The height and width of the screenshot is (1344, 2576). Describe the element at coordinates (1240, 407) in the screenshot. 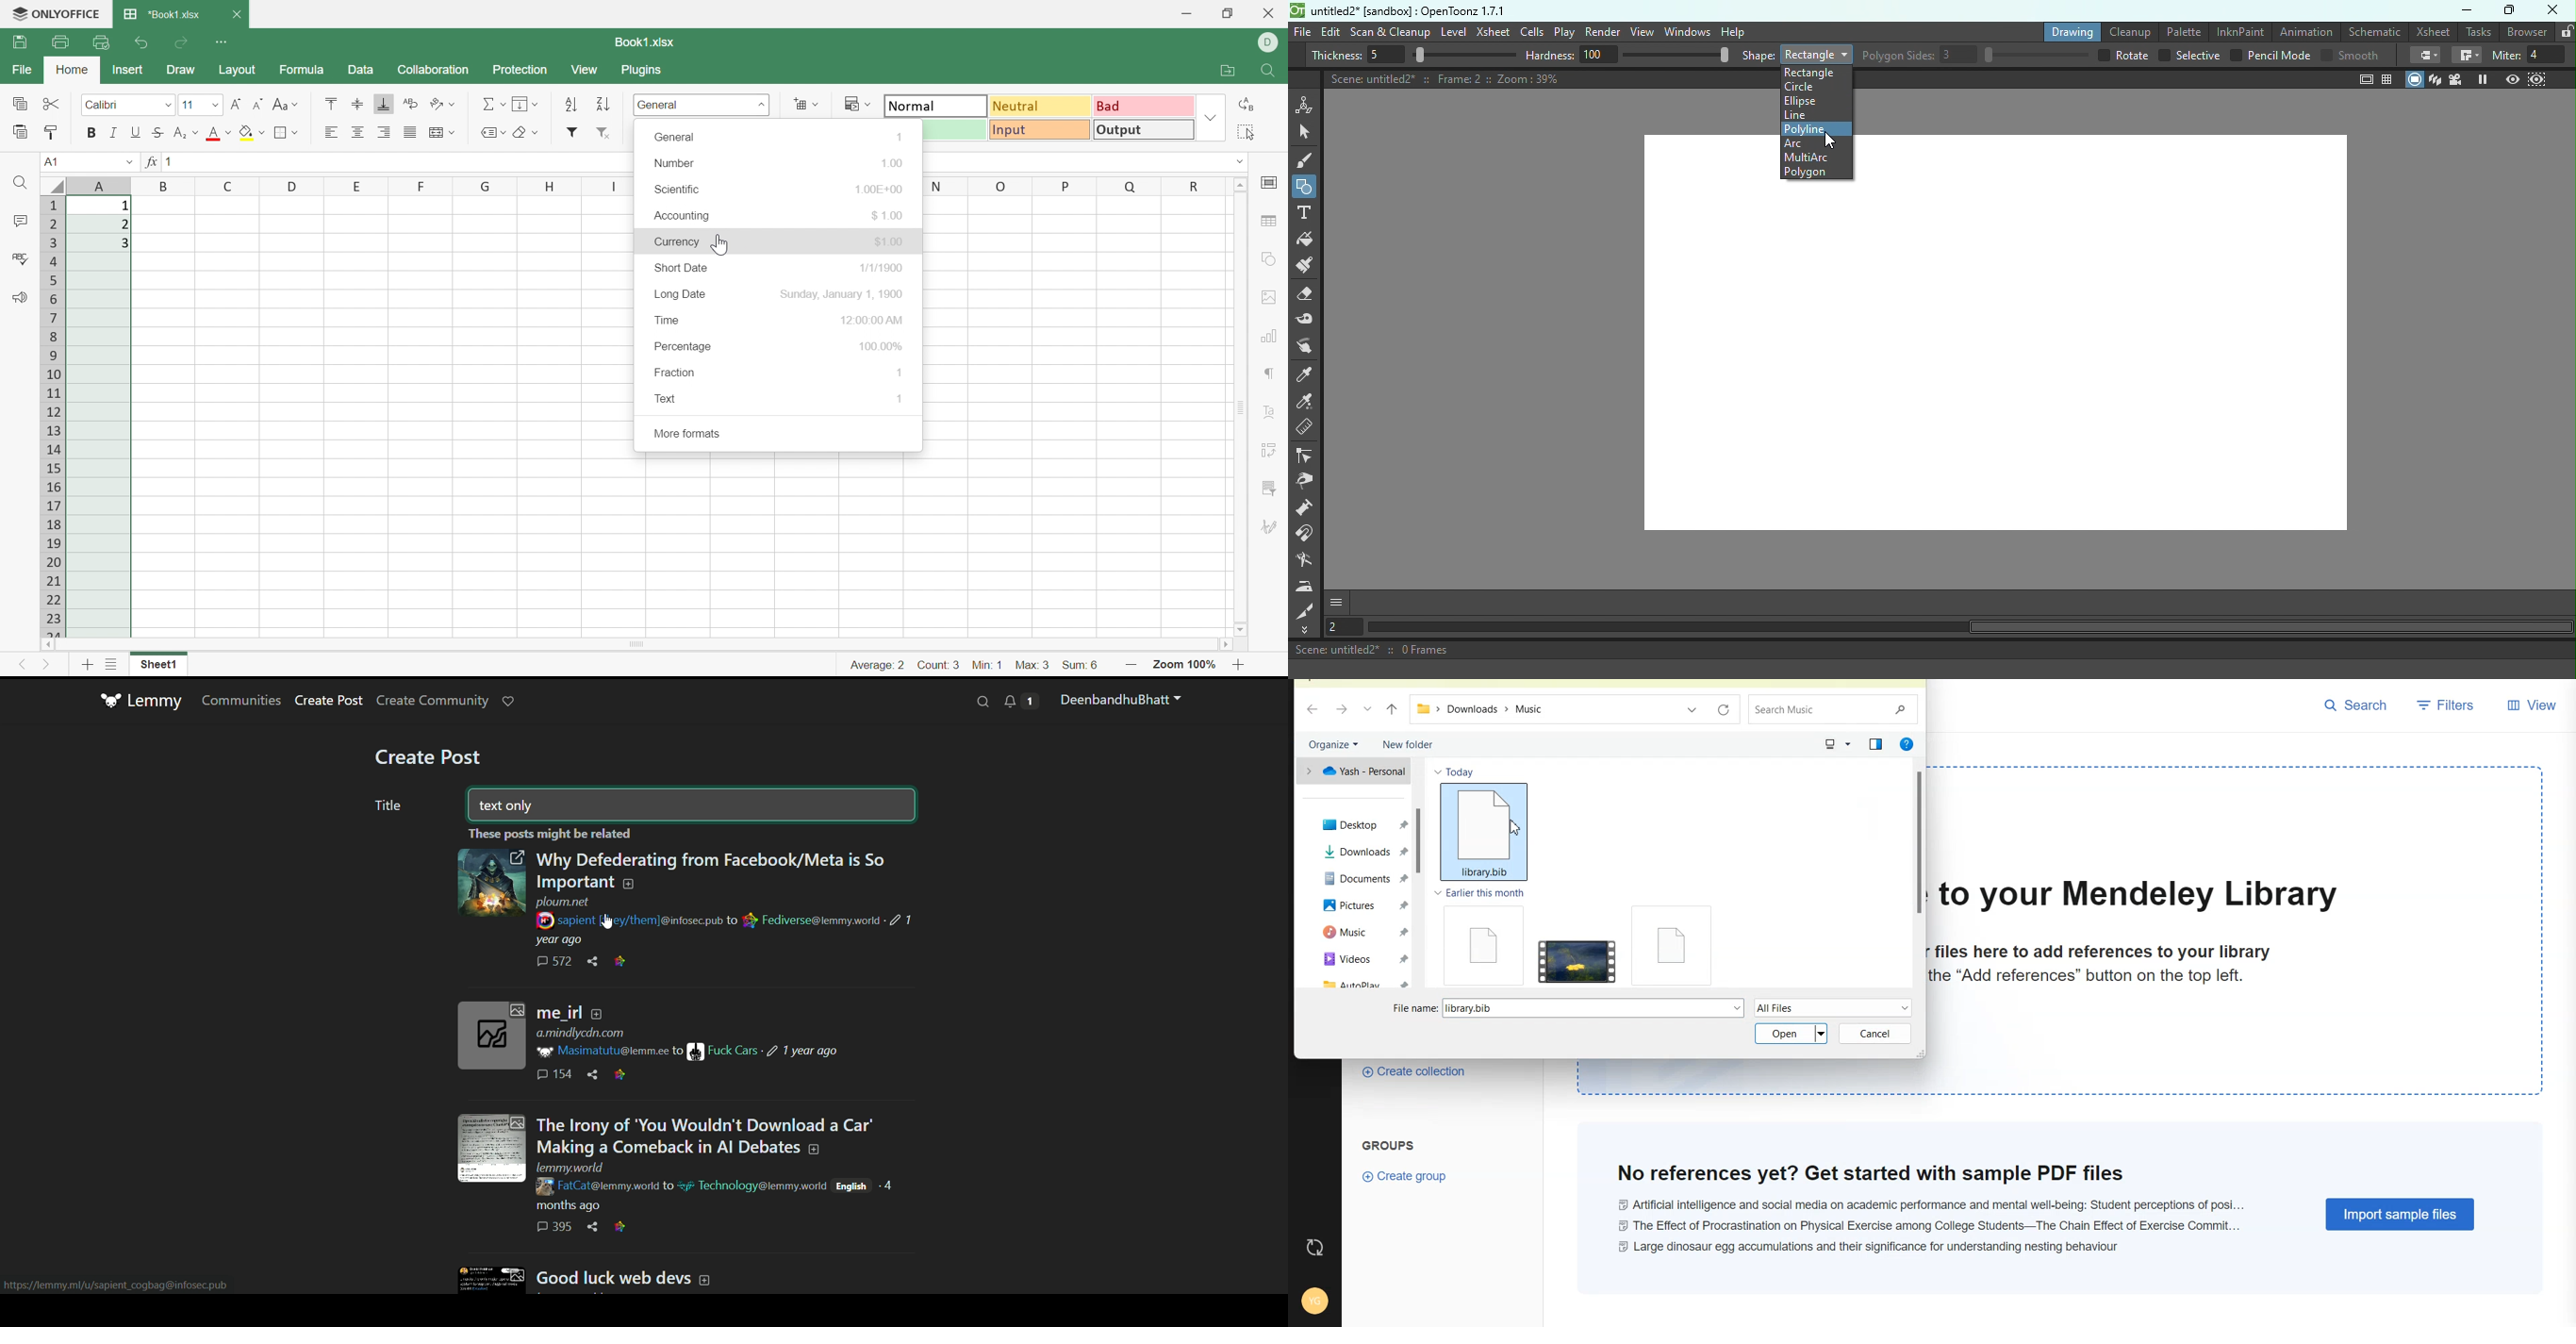

I see `Scroll bar` at that location.